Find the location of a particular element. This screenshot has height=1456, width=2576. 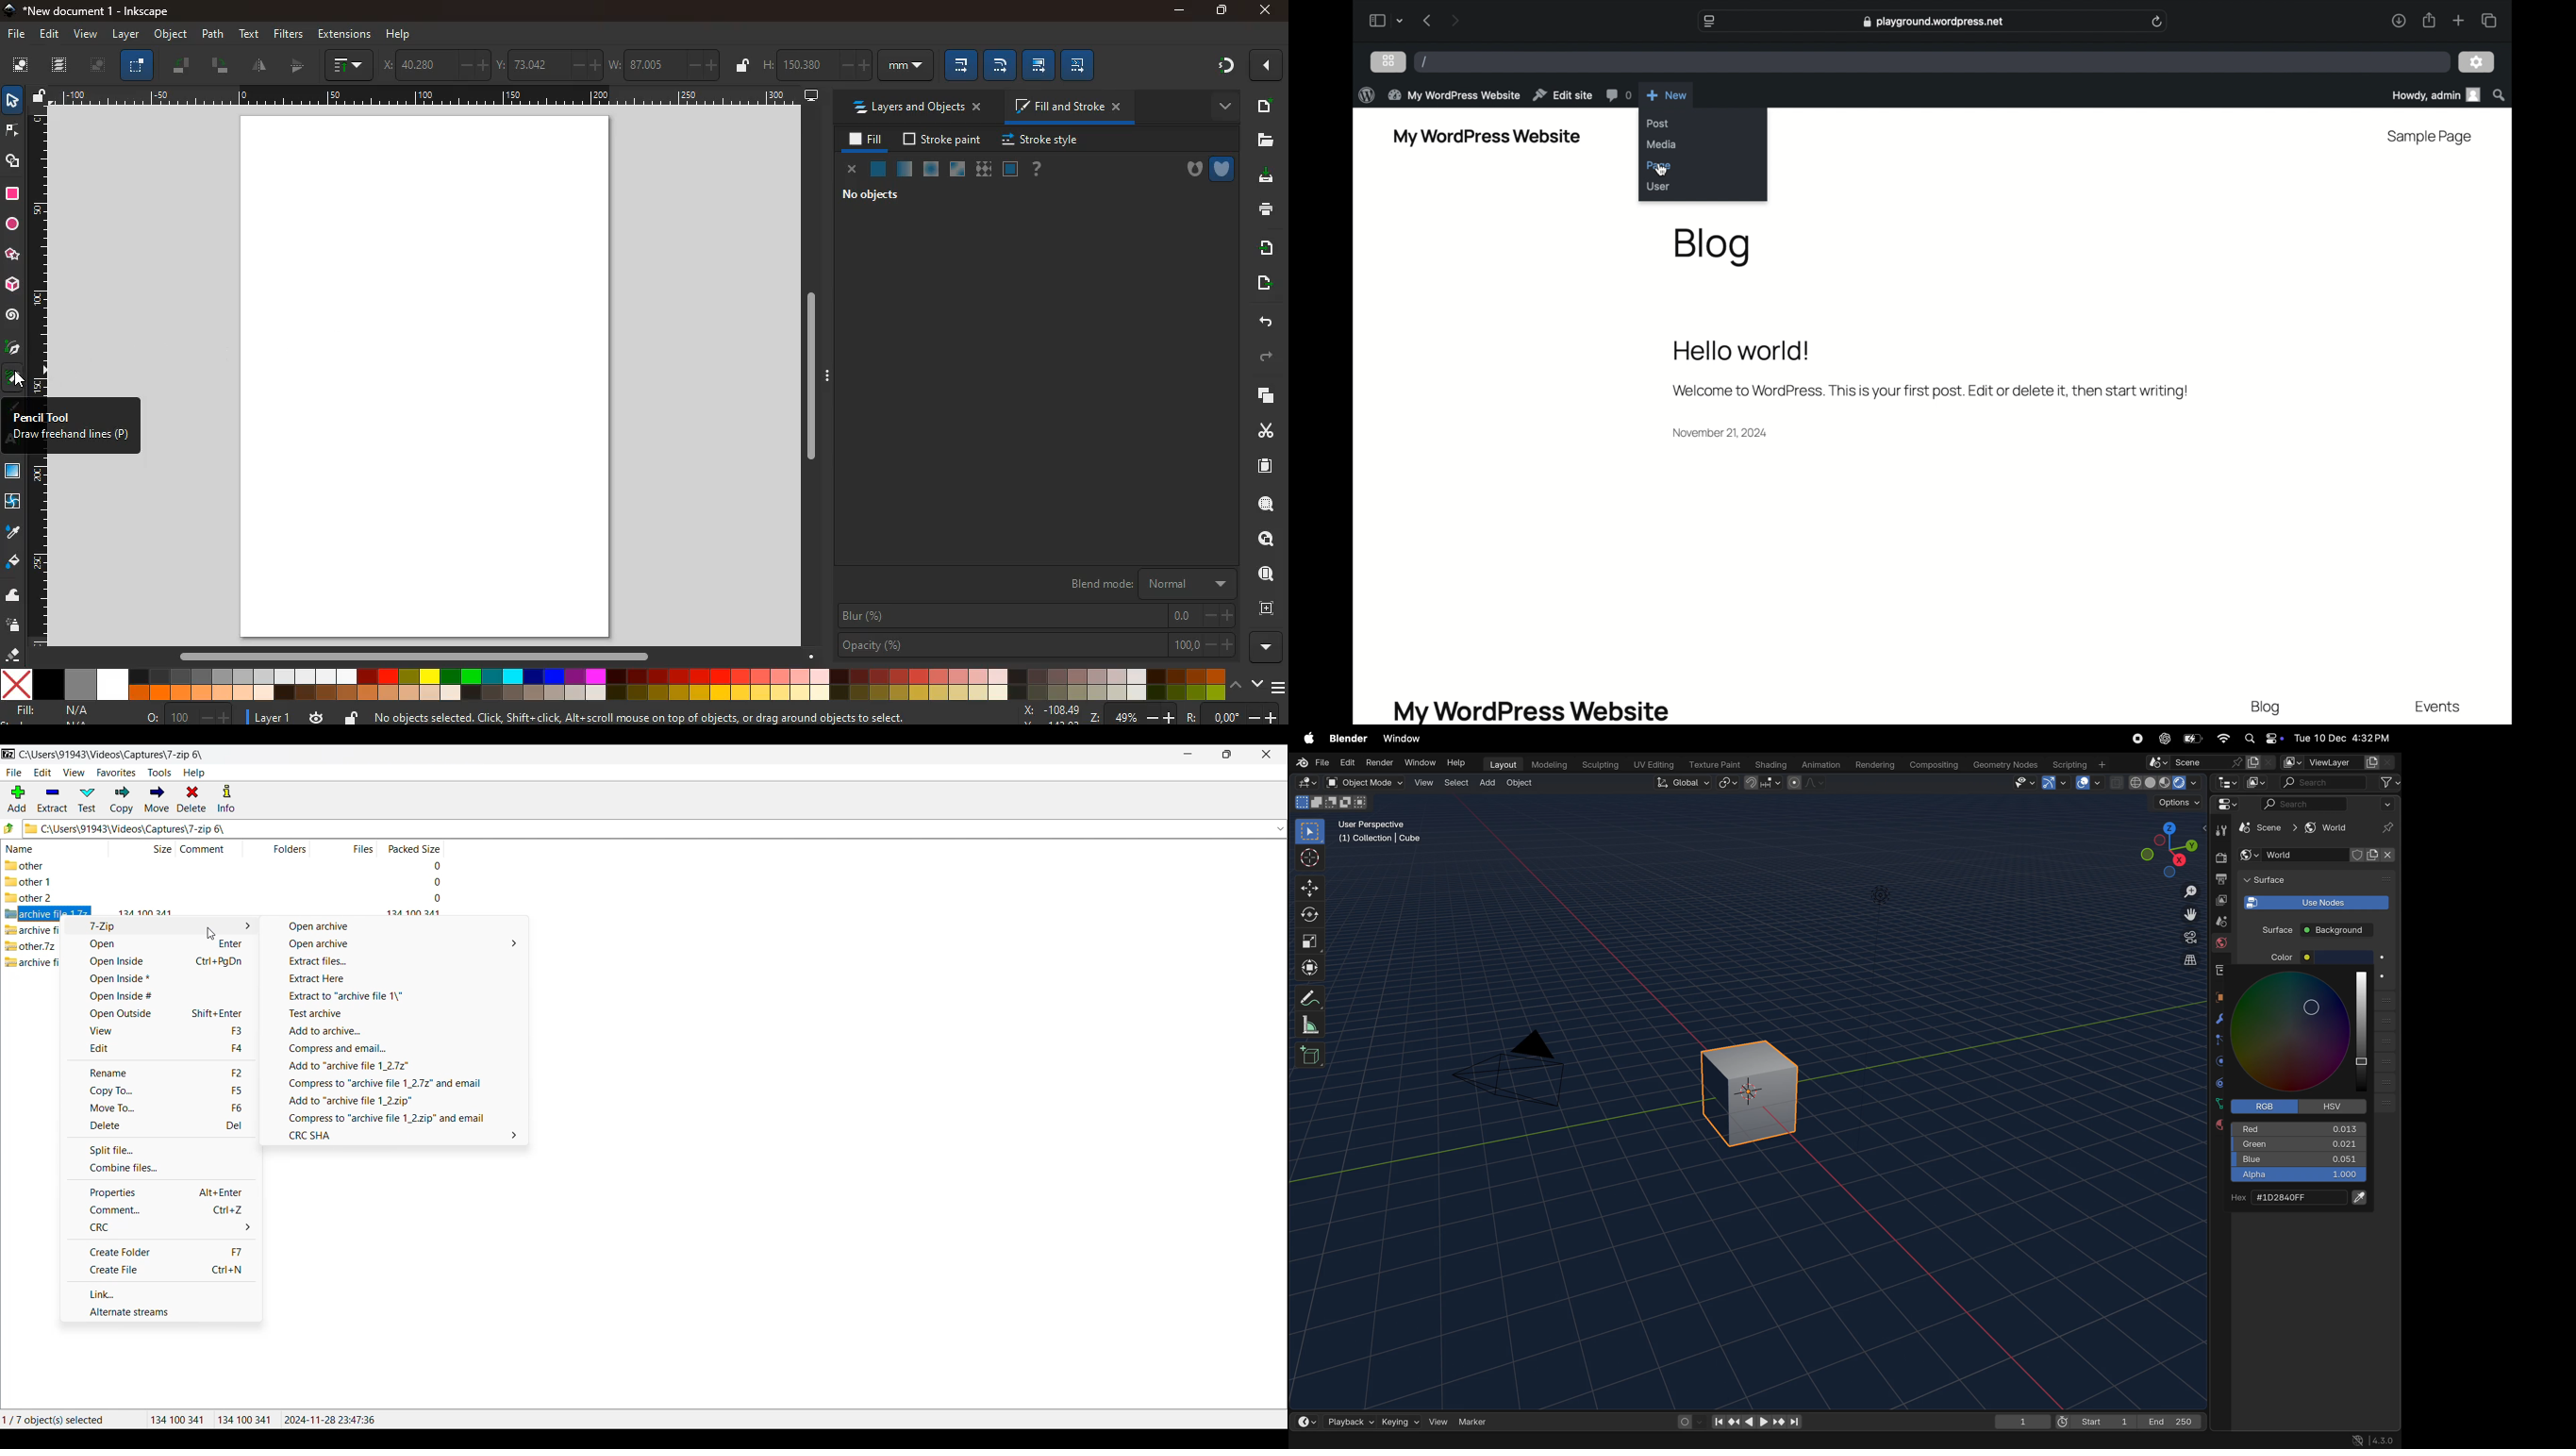

spray is located at coordinates (17, 625).